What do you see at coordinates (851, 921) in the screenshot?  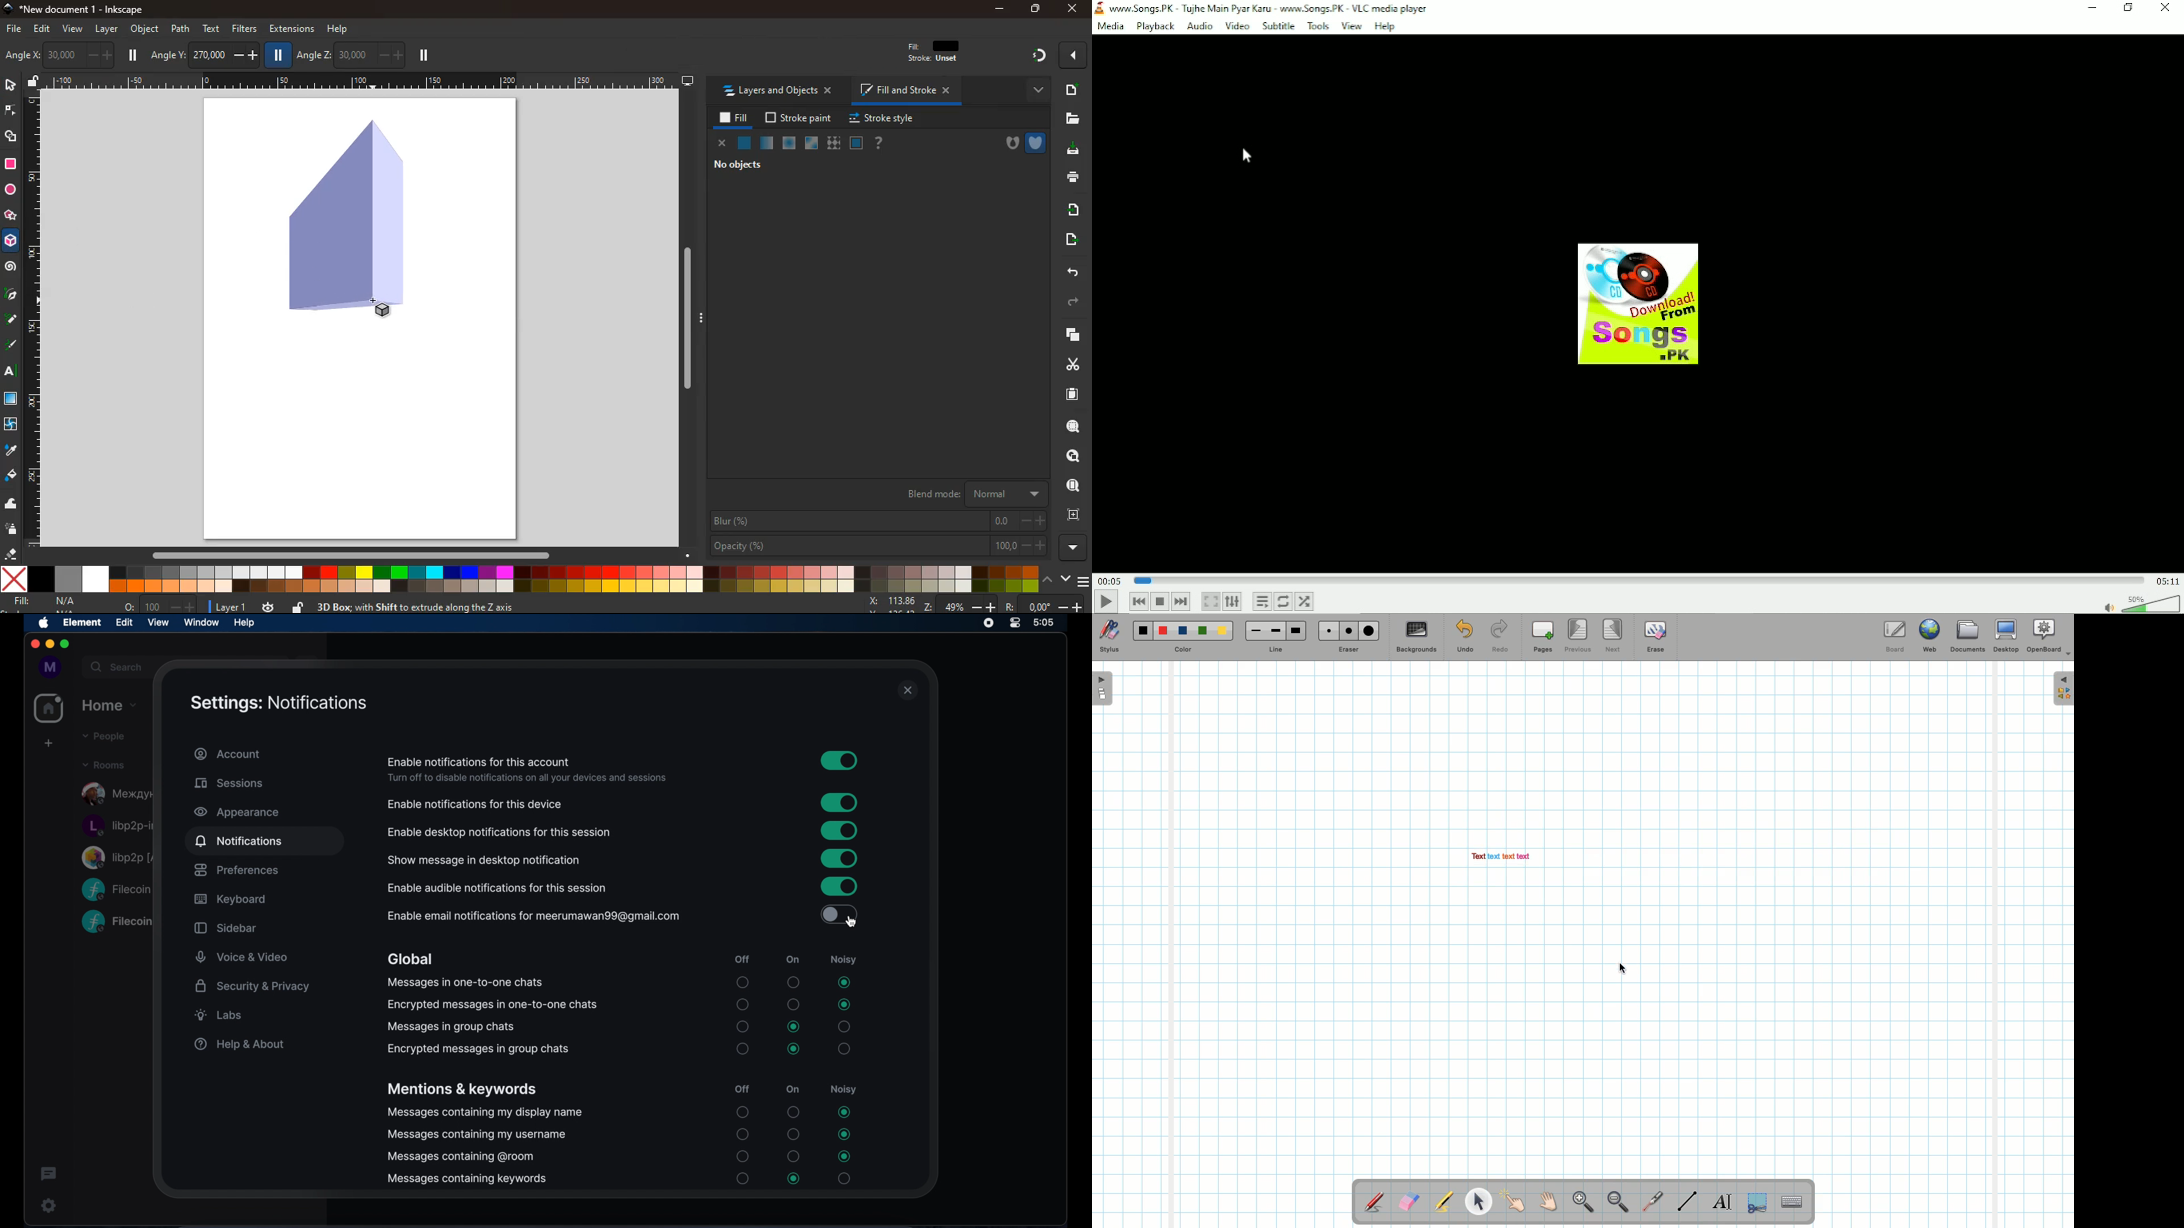 I see `cursor` at bounding box center [851, 921].